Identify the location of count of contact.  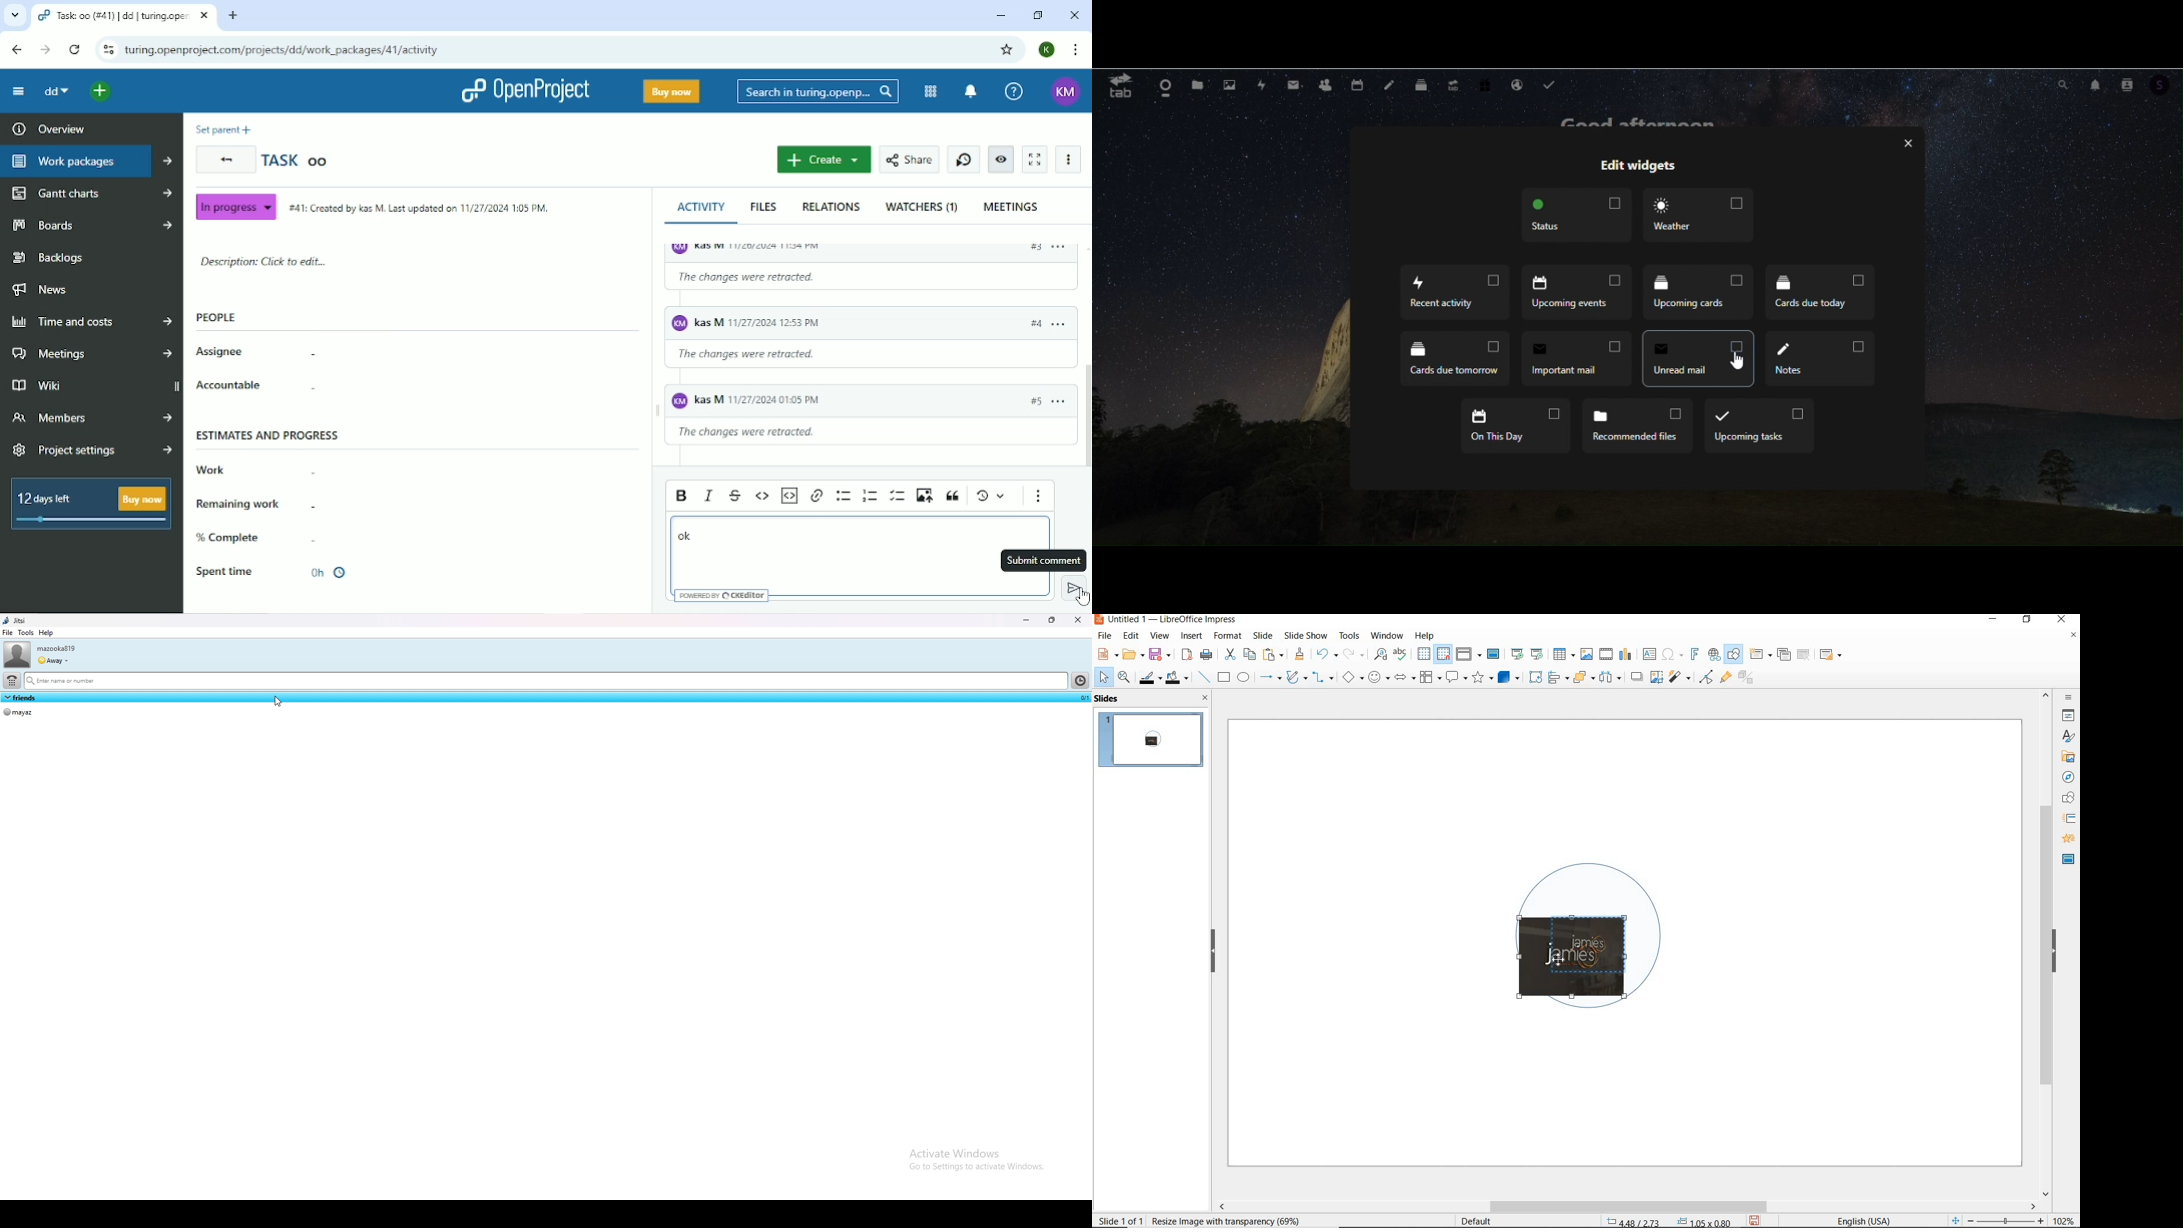
(1083, 698).